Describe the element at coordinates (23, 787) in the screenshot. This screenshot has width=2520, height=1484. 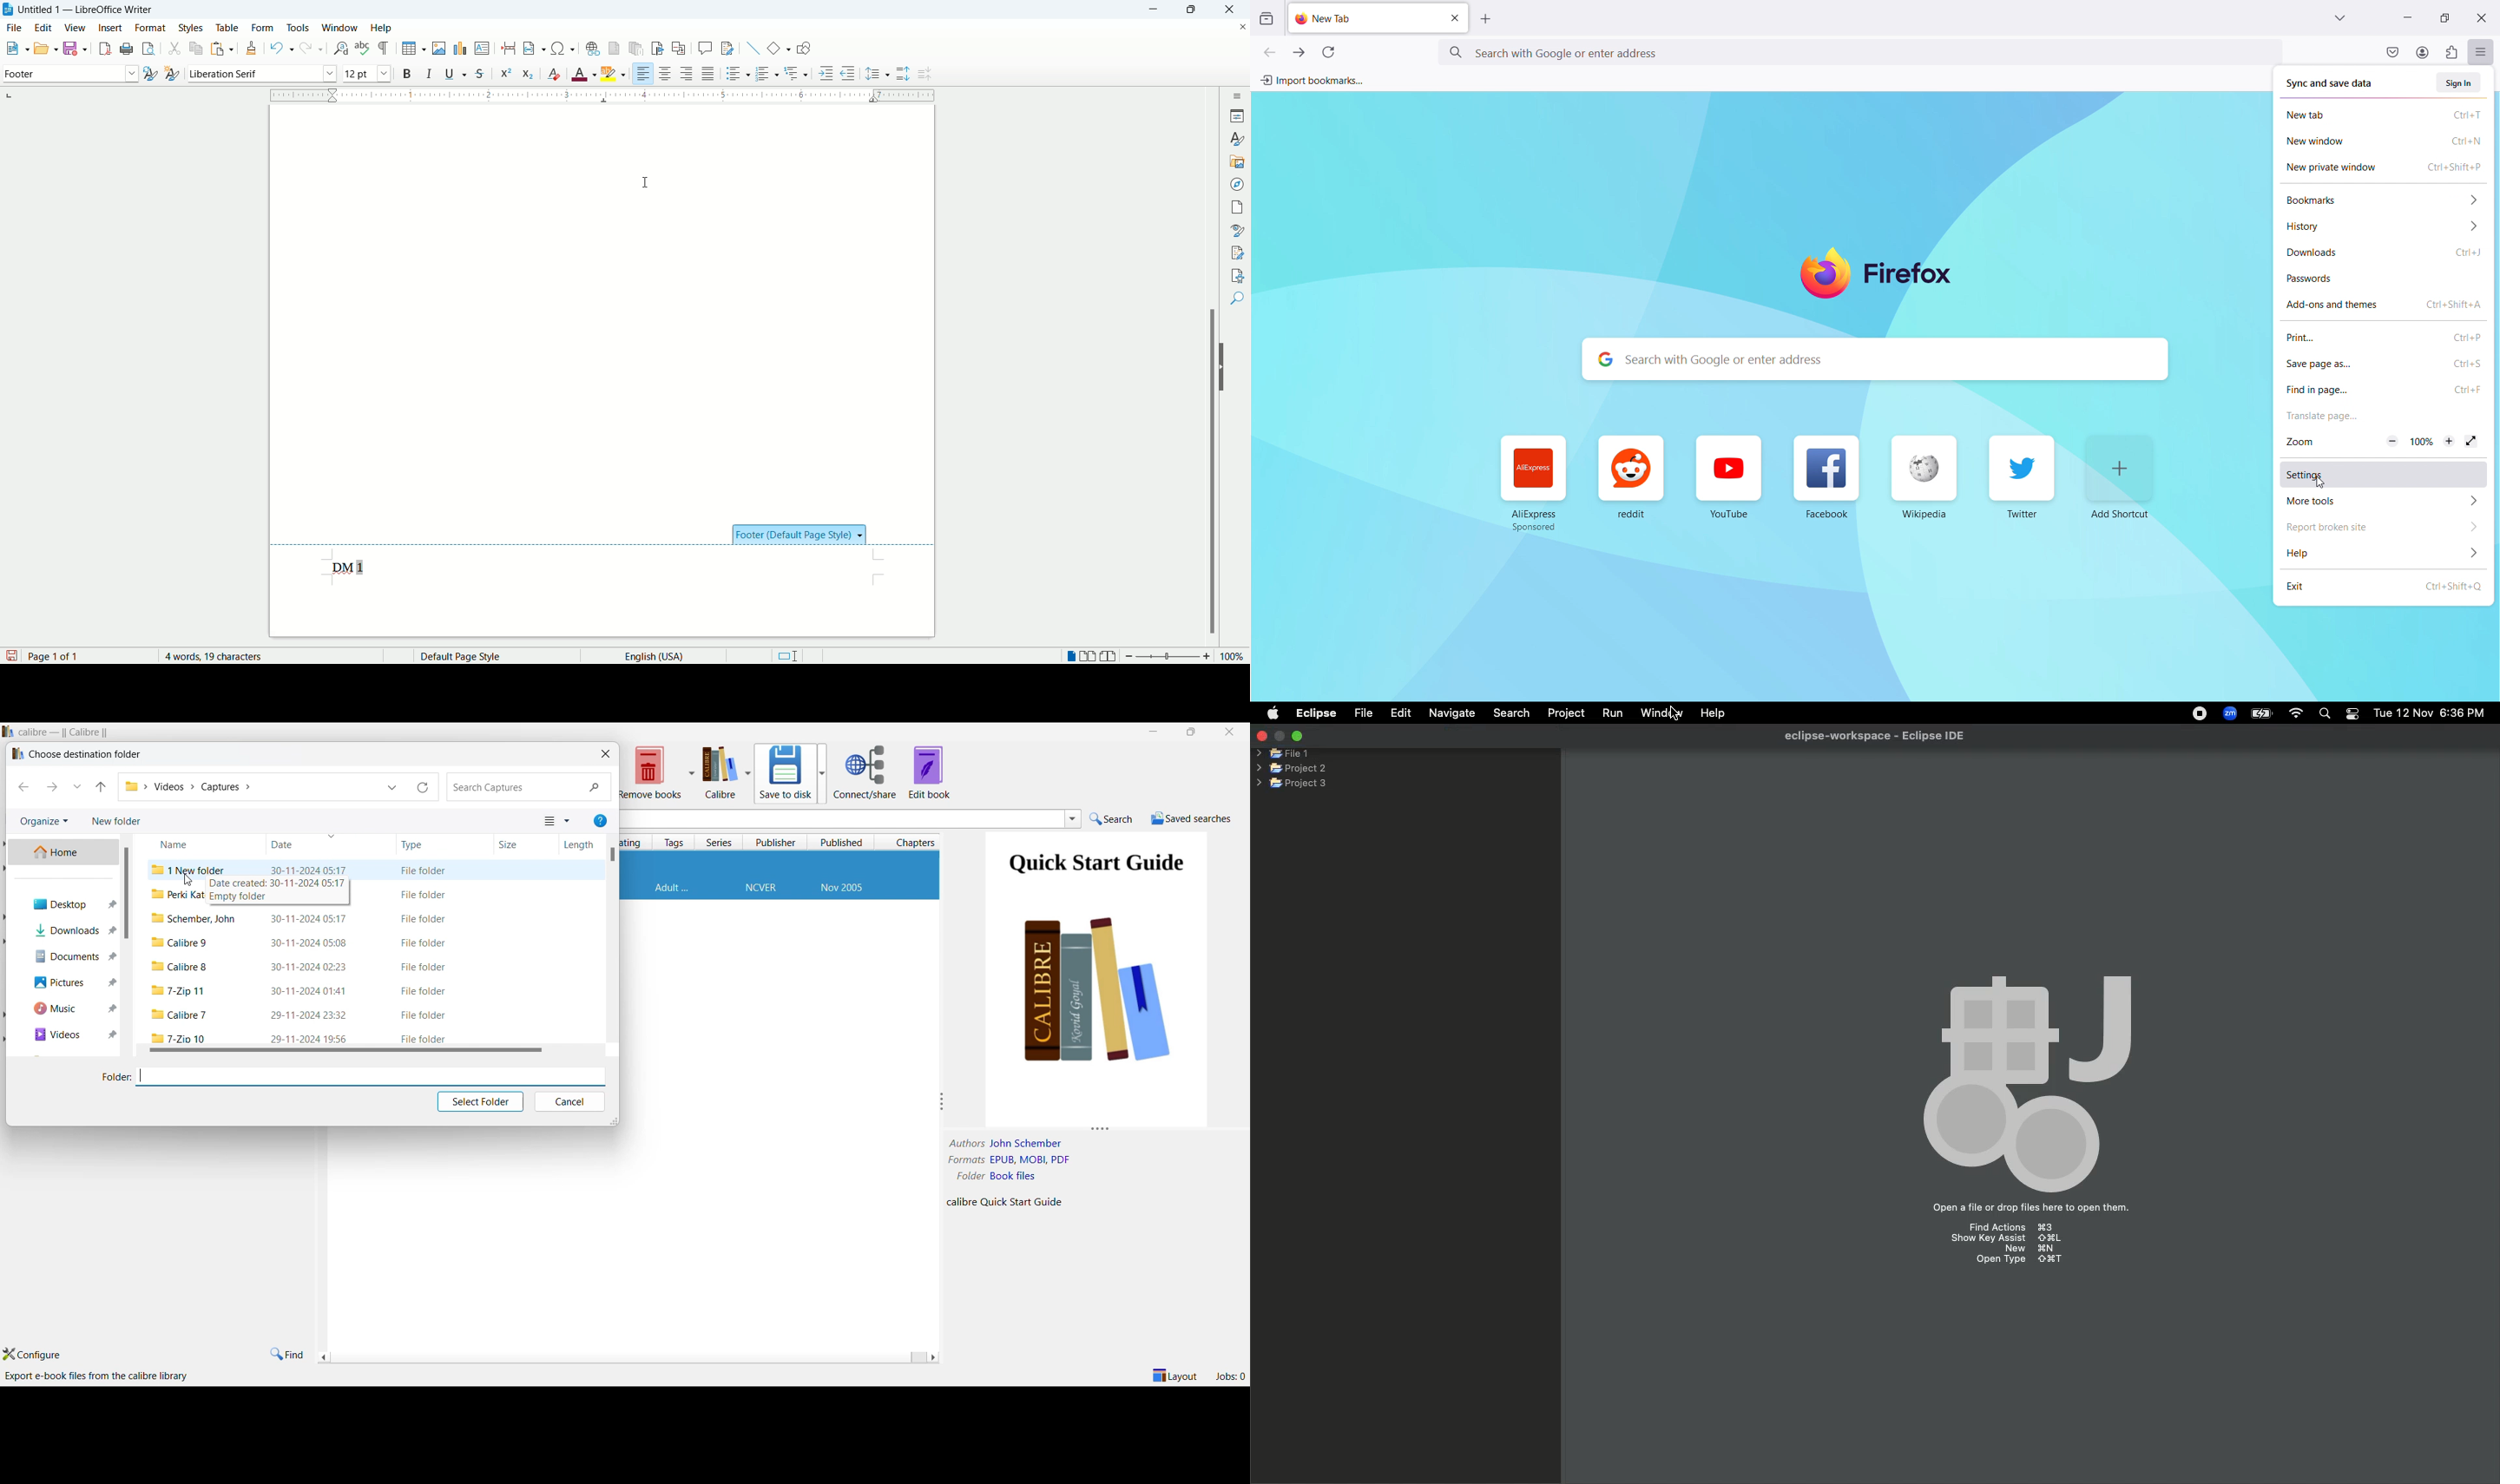
I see `Go back` at that location.